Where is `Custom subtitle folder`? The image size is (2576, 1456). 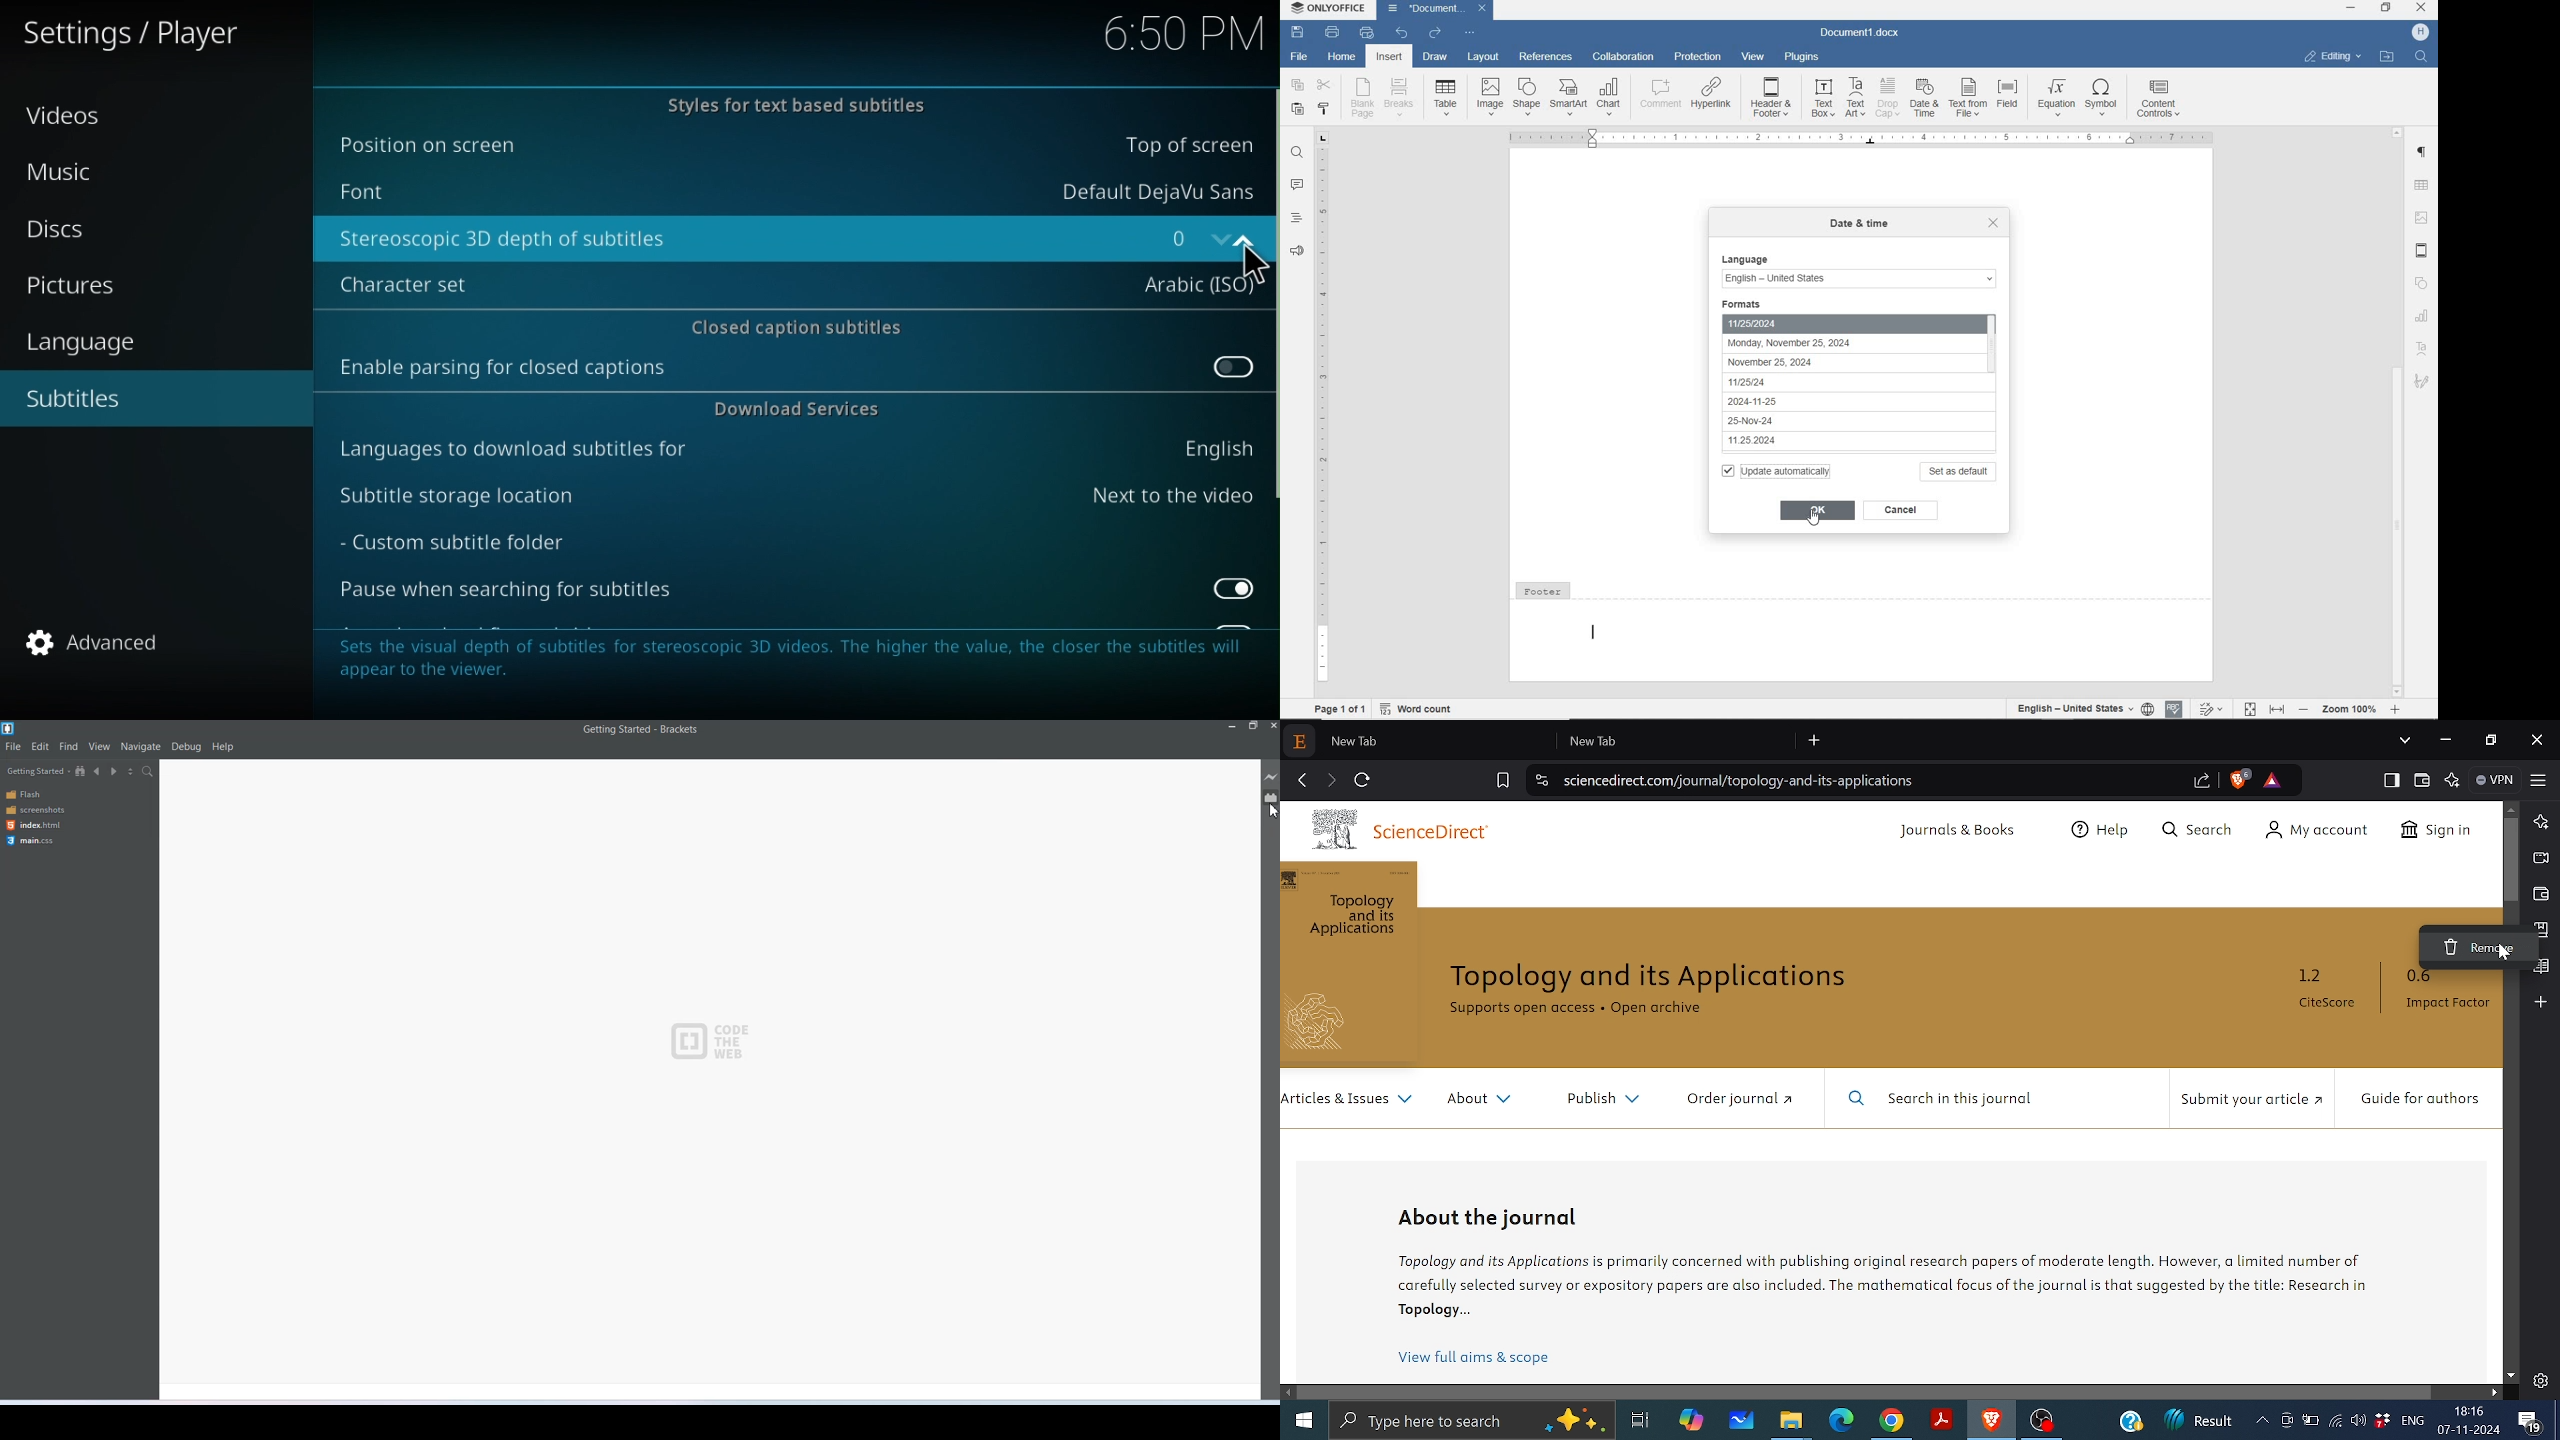 Custom subtitle folder is located at coordinates (479, 545).